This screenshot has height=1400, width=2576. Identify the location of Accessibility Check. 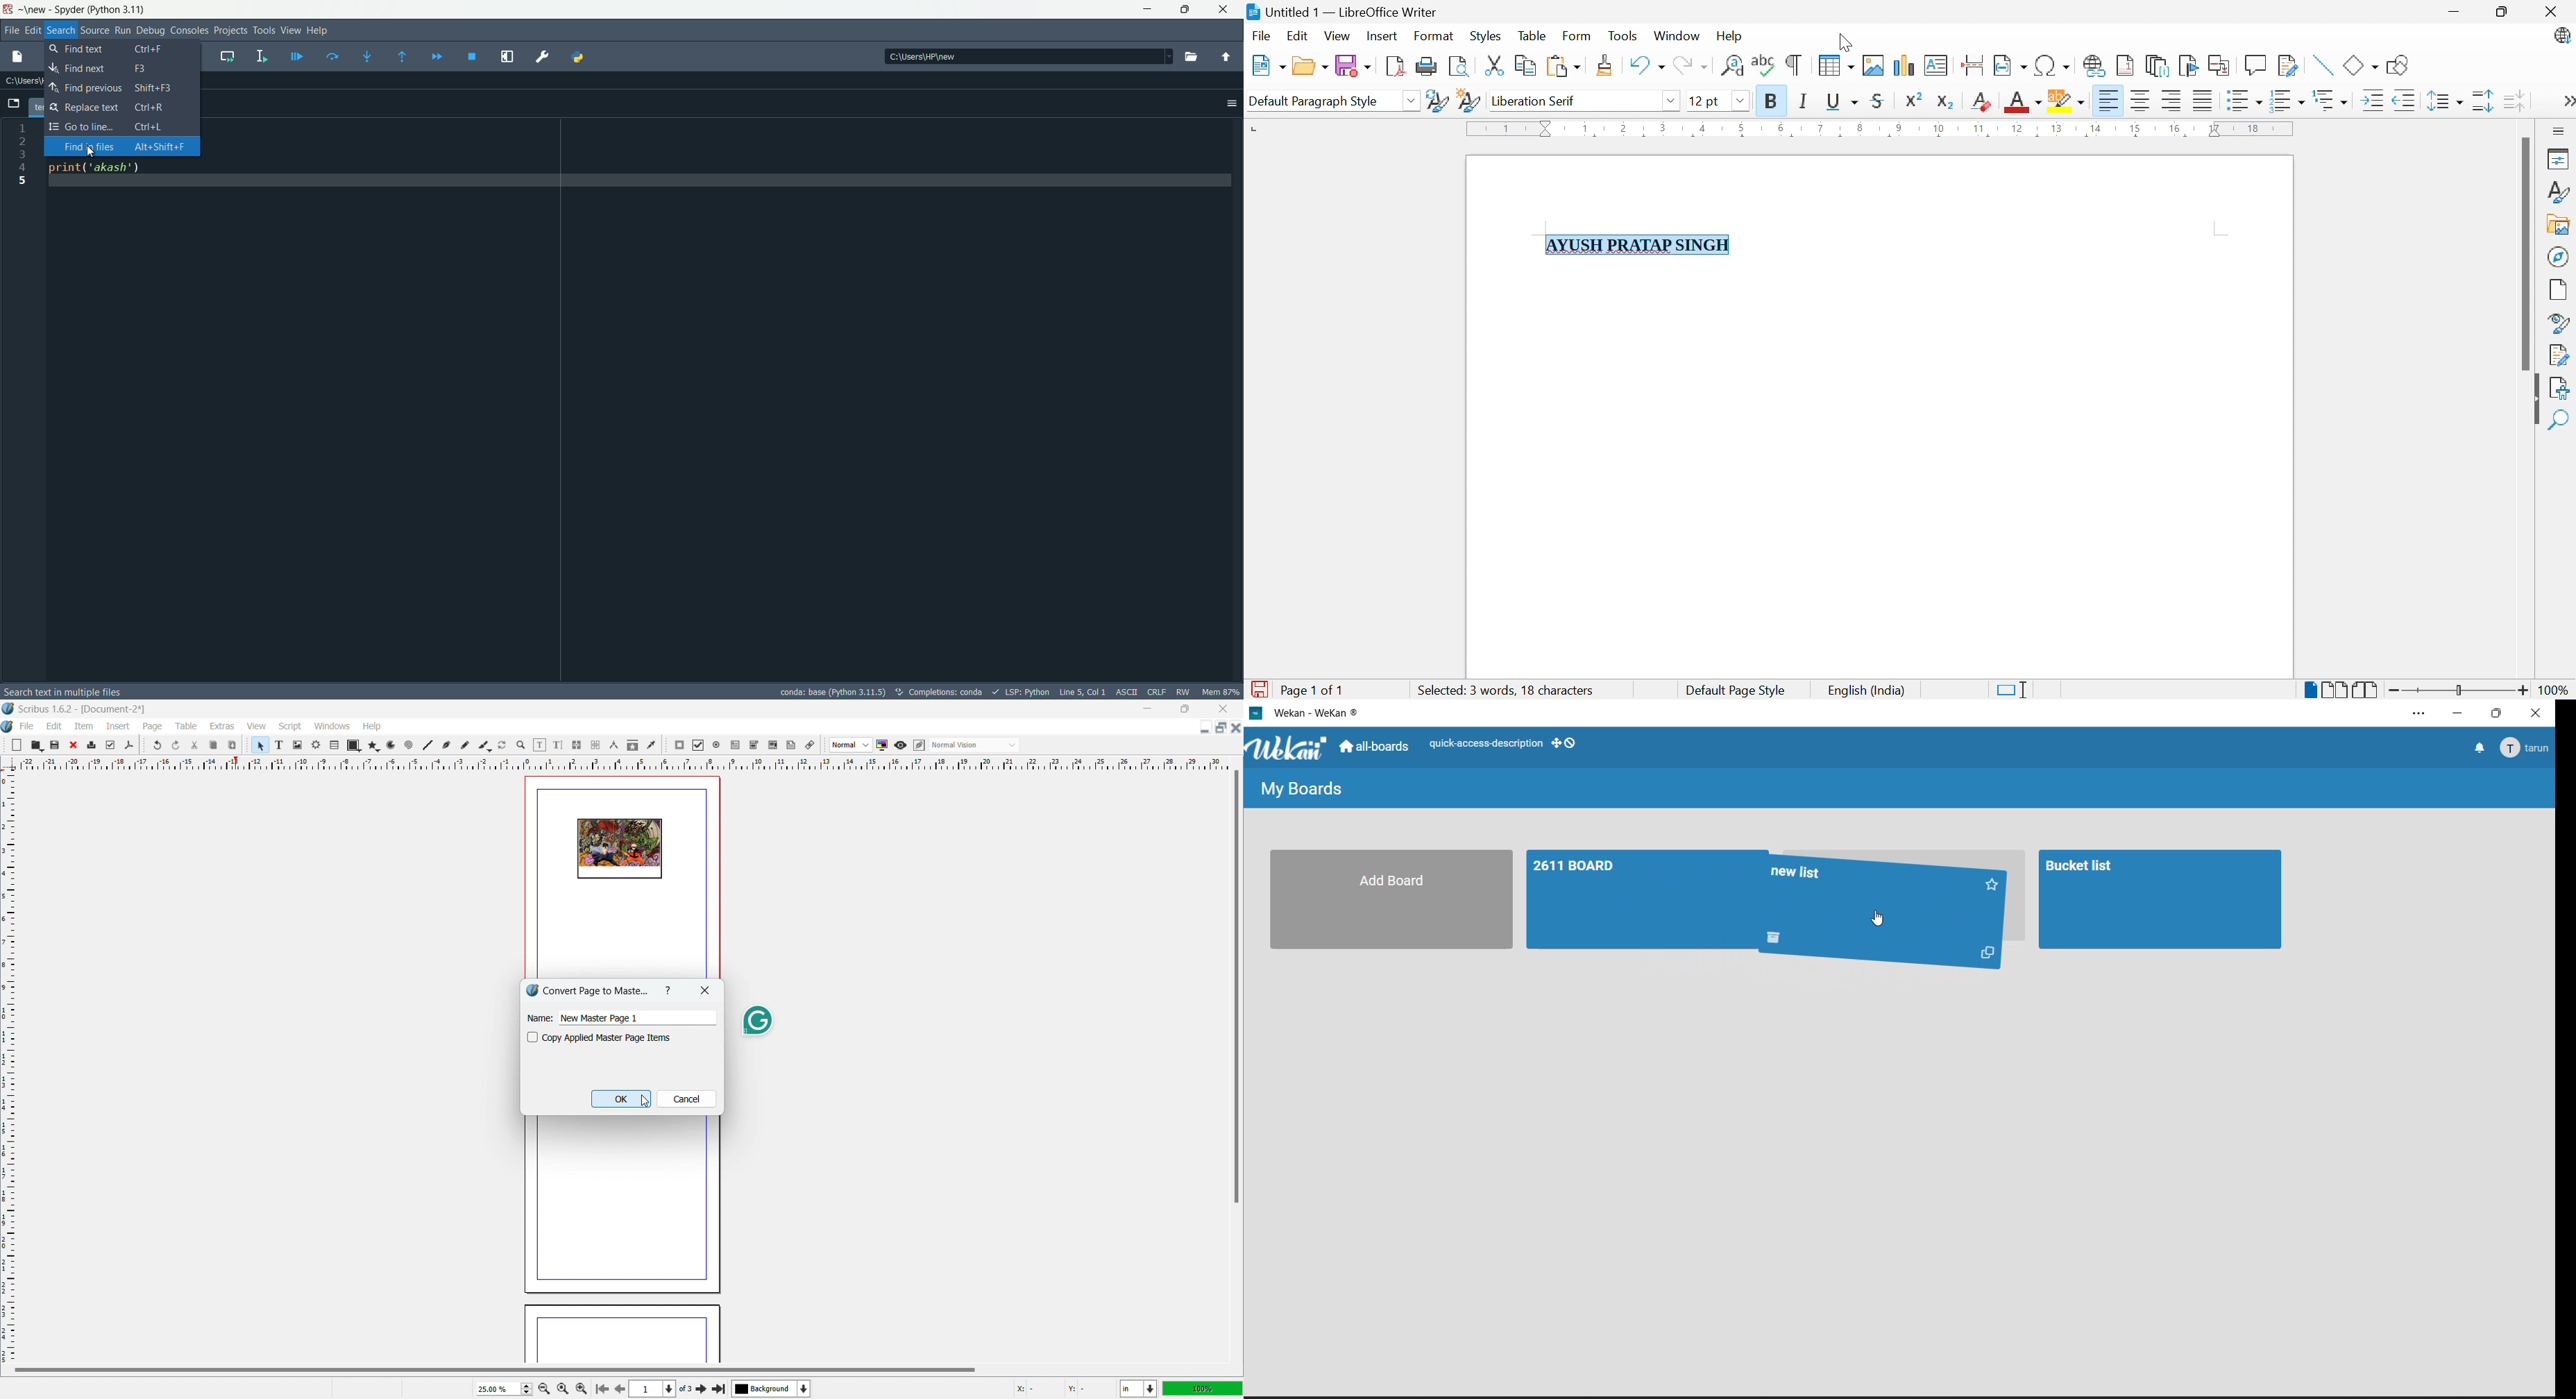
(2562, 388).